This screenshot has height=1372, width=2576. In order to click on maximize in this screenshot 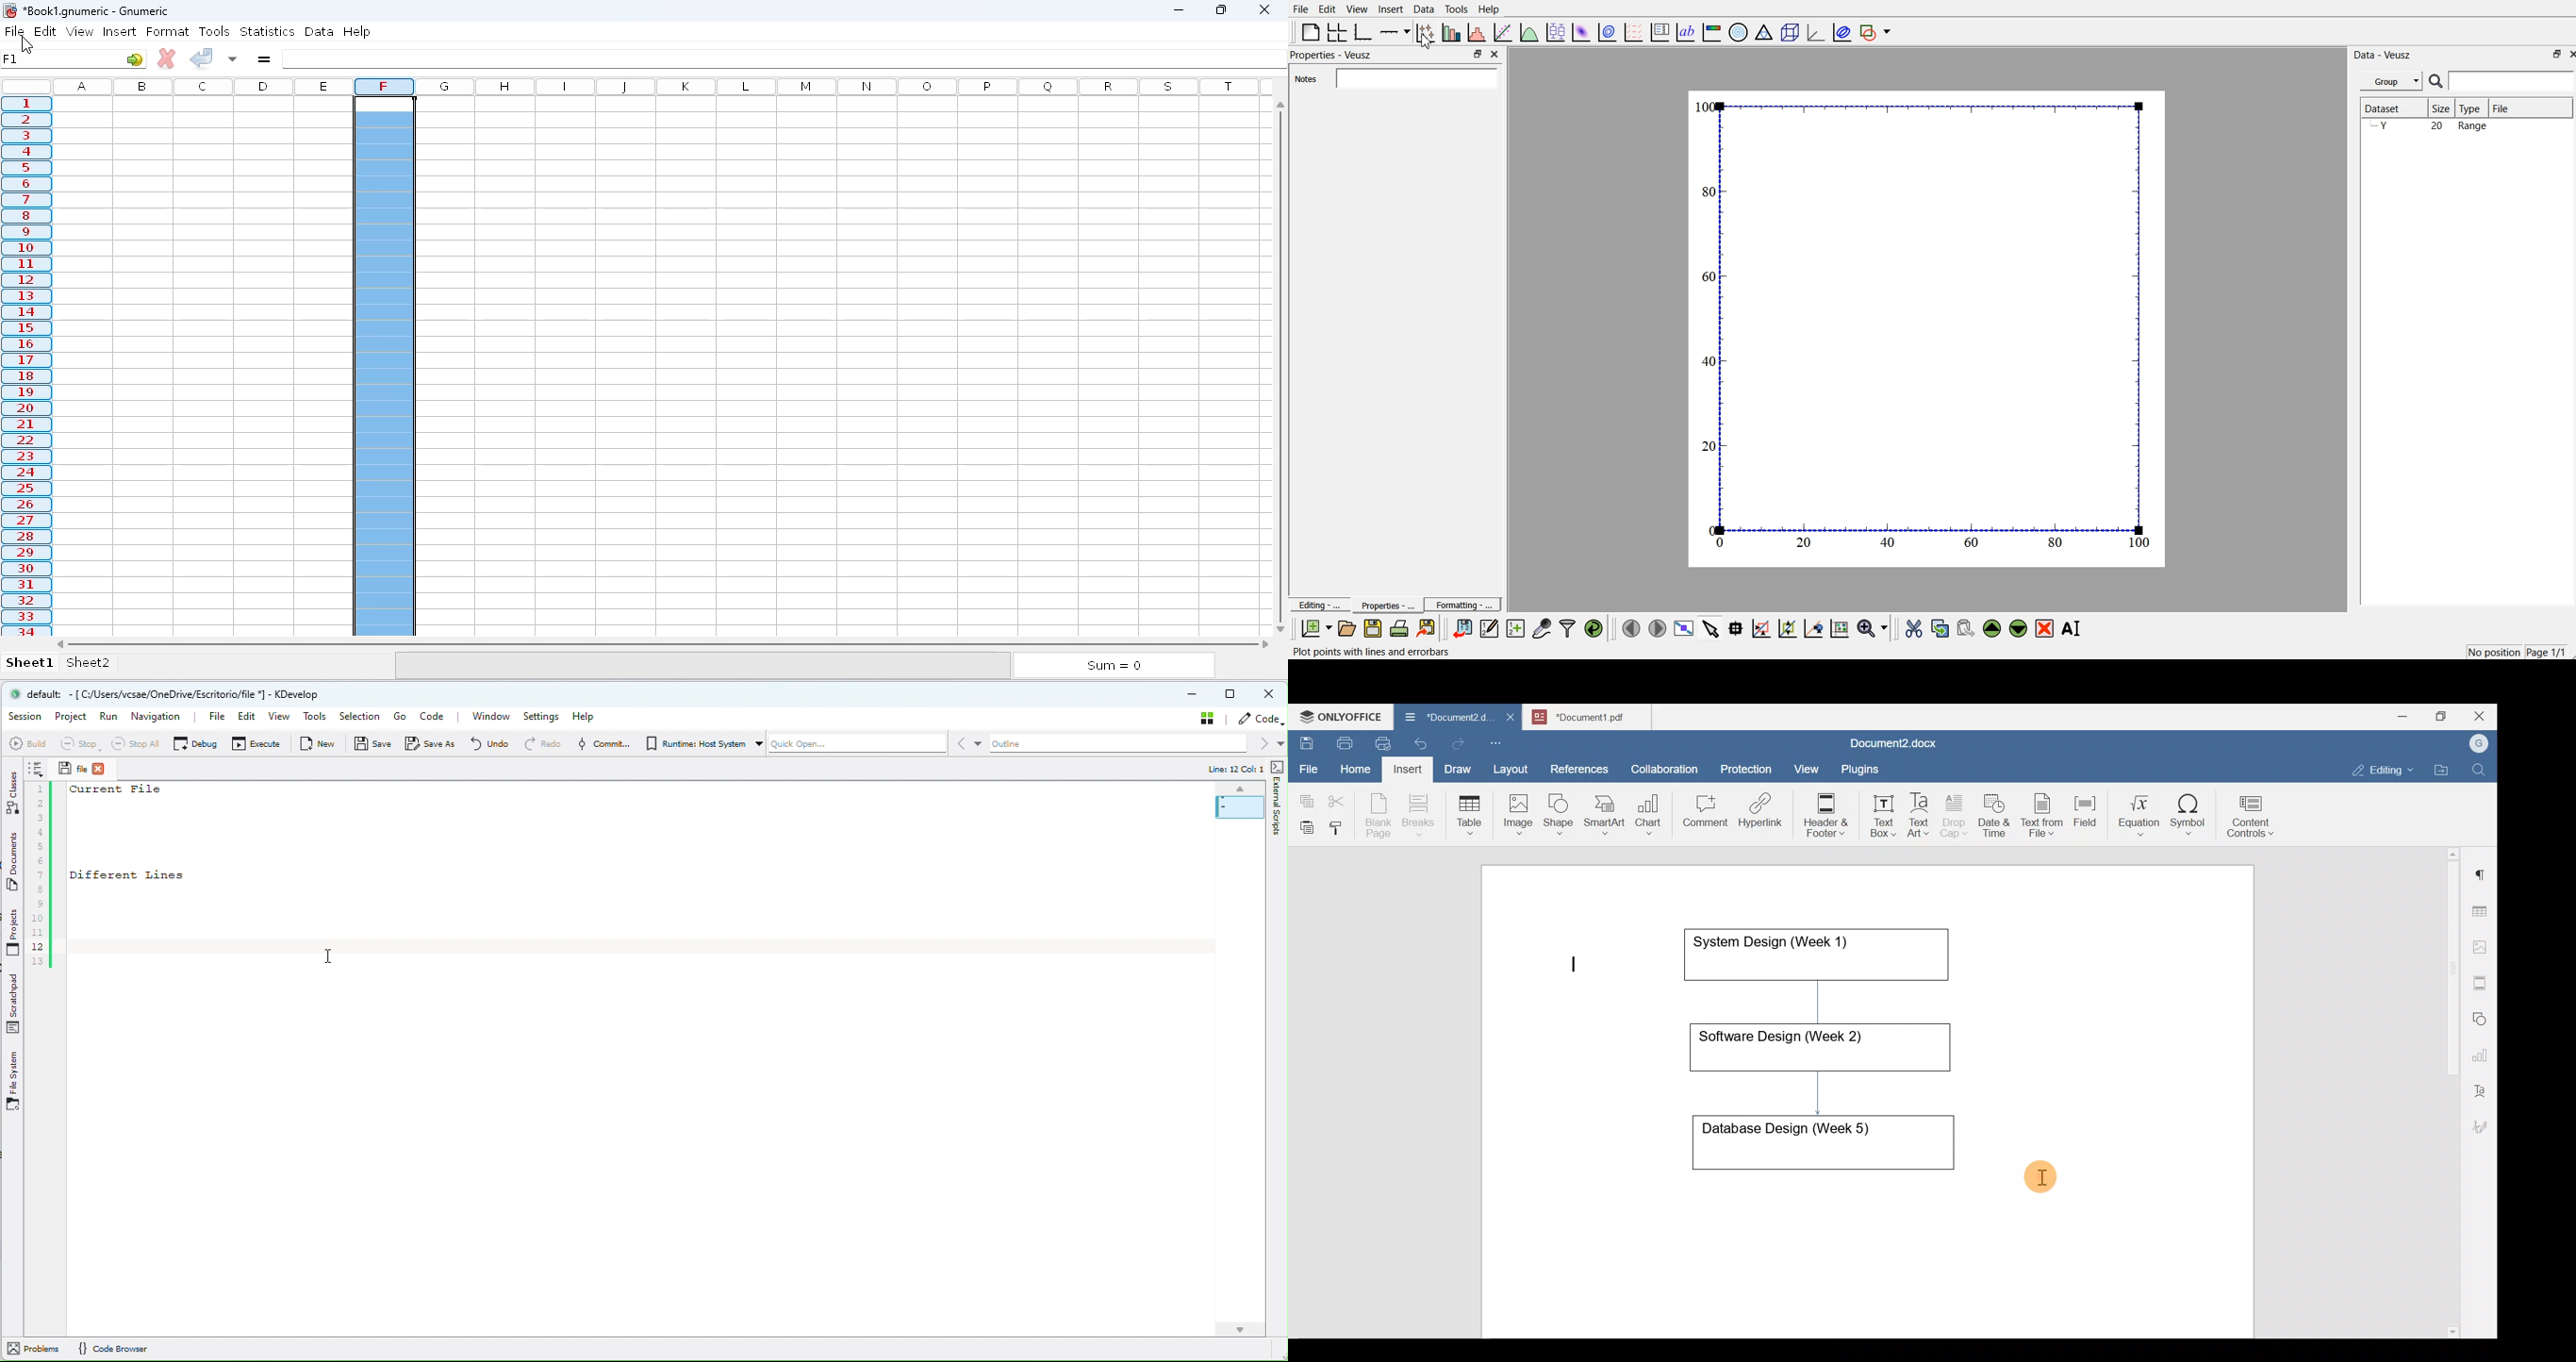, I will do `click(1220, 9)`.